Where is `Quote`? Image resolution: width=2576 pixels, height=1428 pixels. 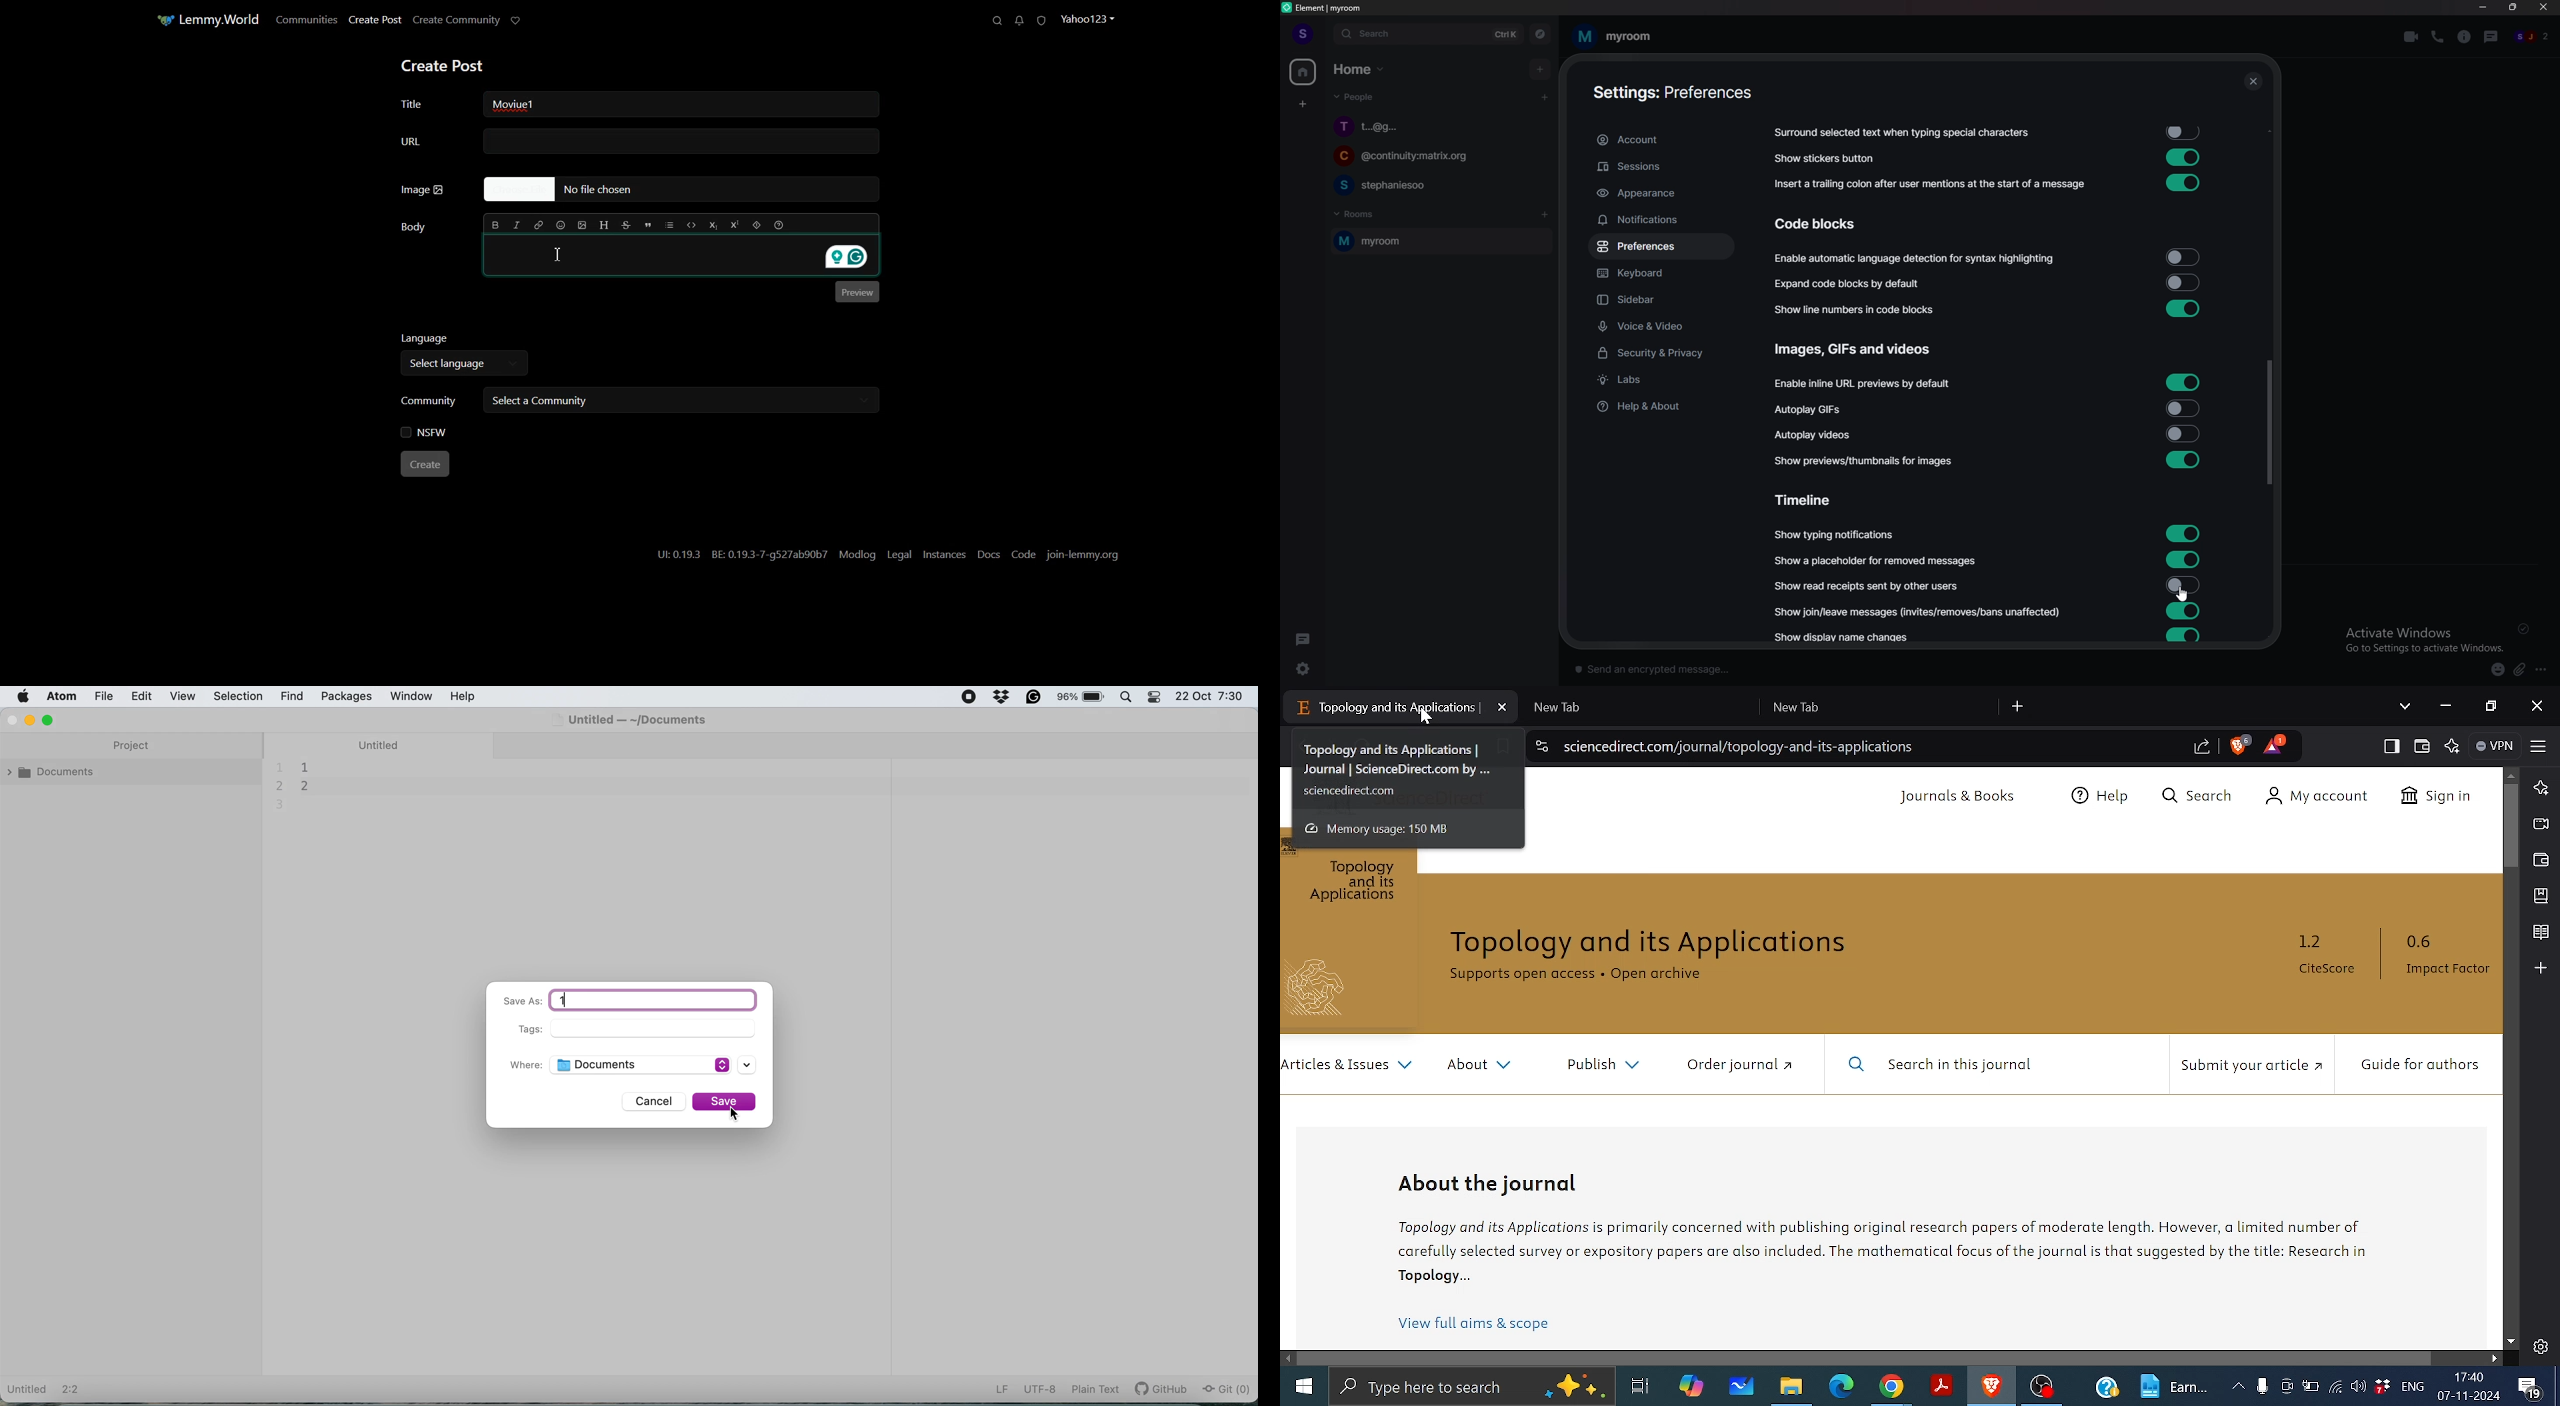 Quote is located at coordinates (648, 226).